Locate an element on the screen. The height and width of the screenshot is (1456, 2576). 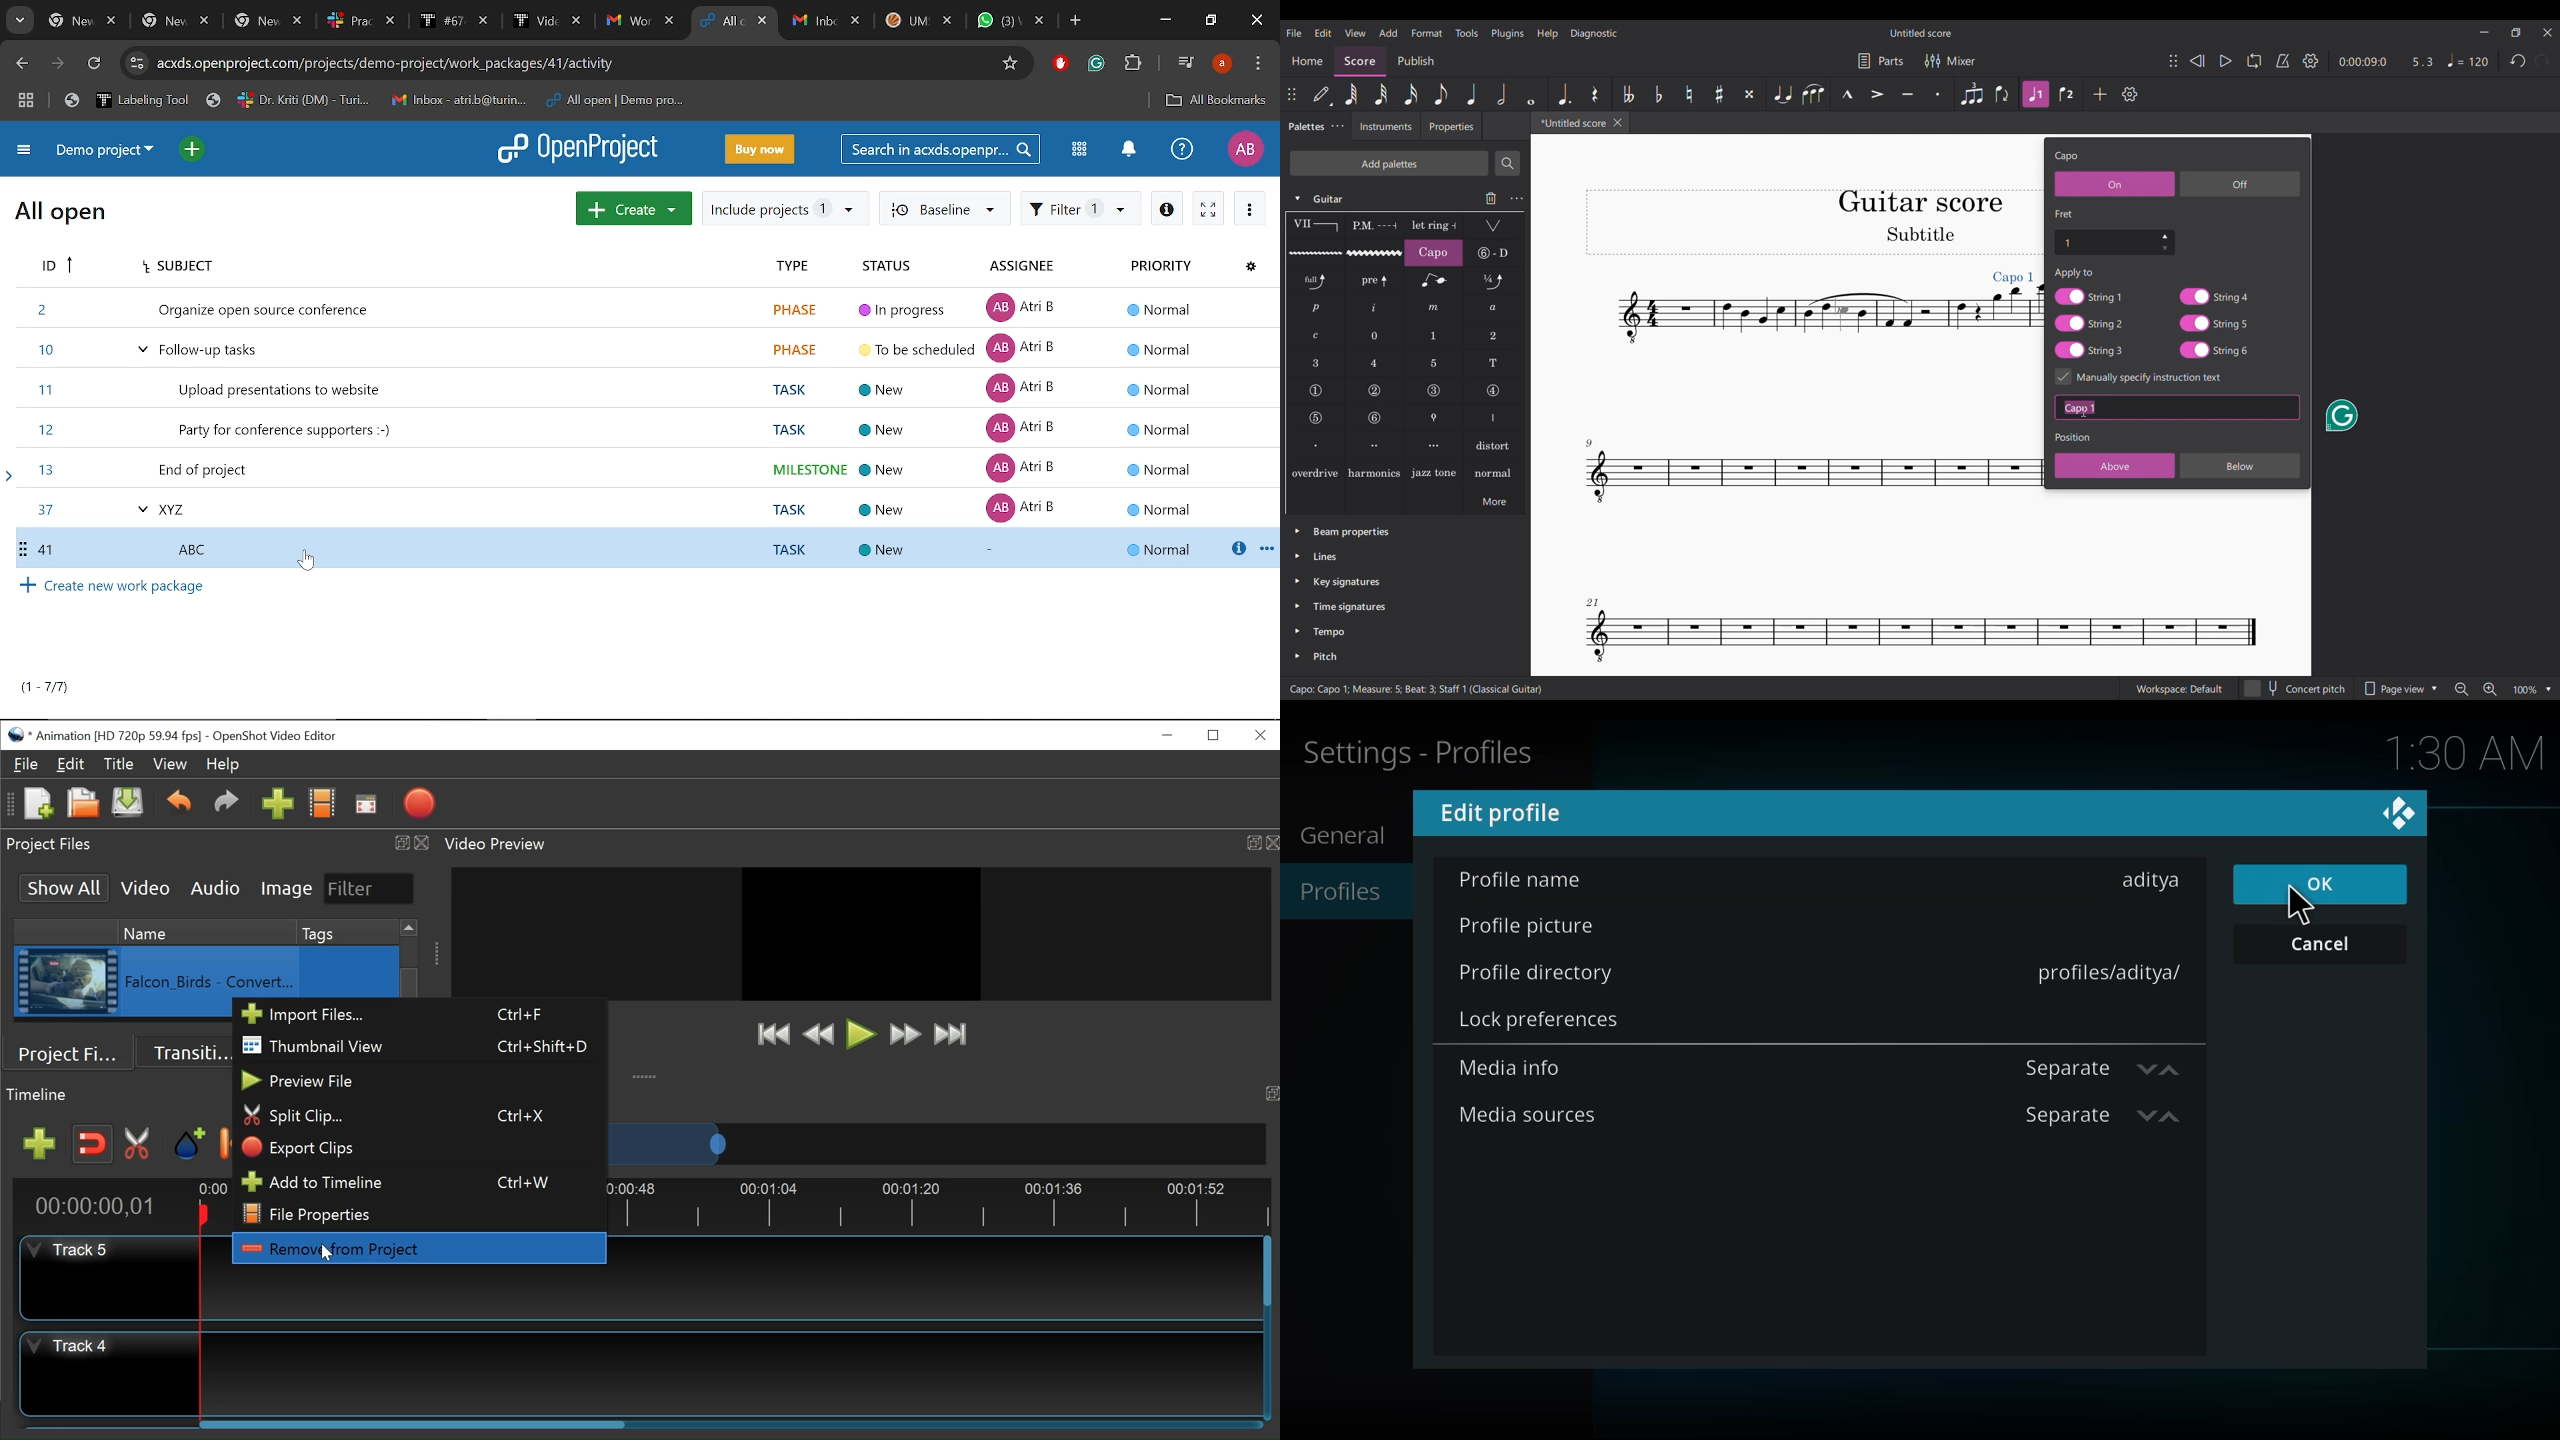
Activate zen mode is located at coordinates (1208, 208).